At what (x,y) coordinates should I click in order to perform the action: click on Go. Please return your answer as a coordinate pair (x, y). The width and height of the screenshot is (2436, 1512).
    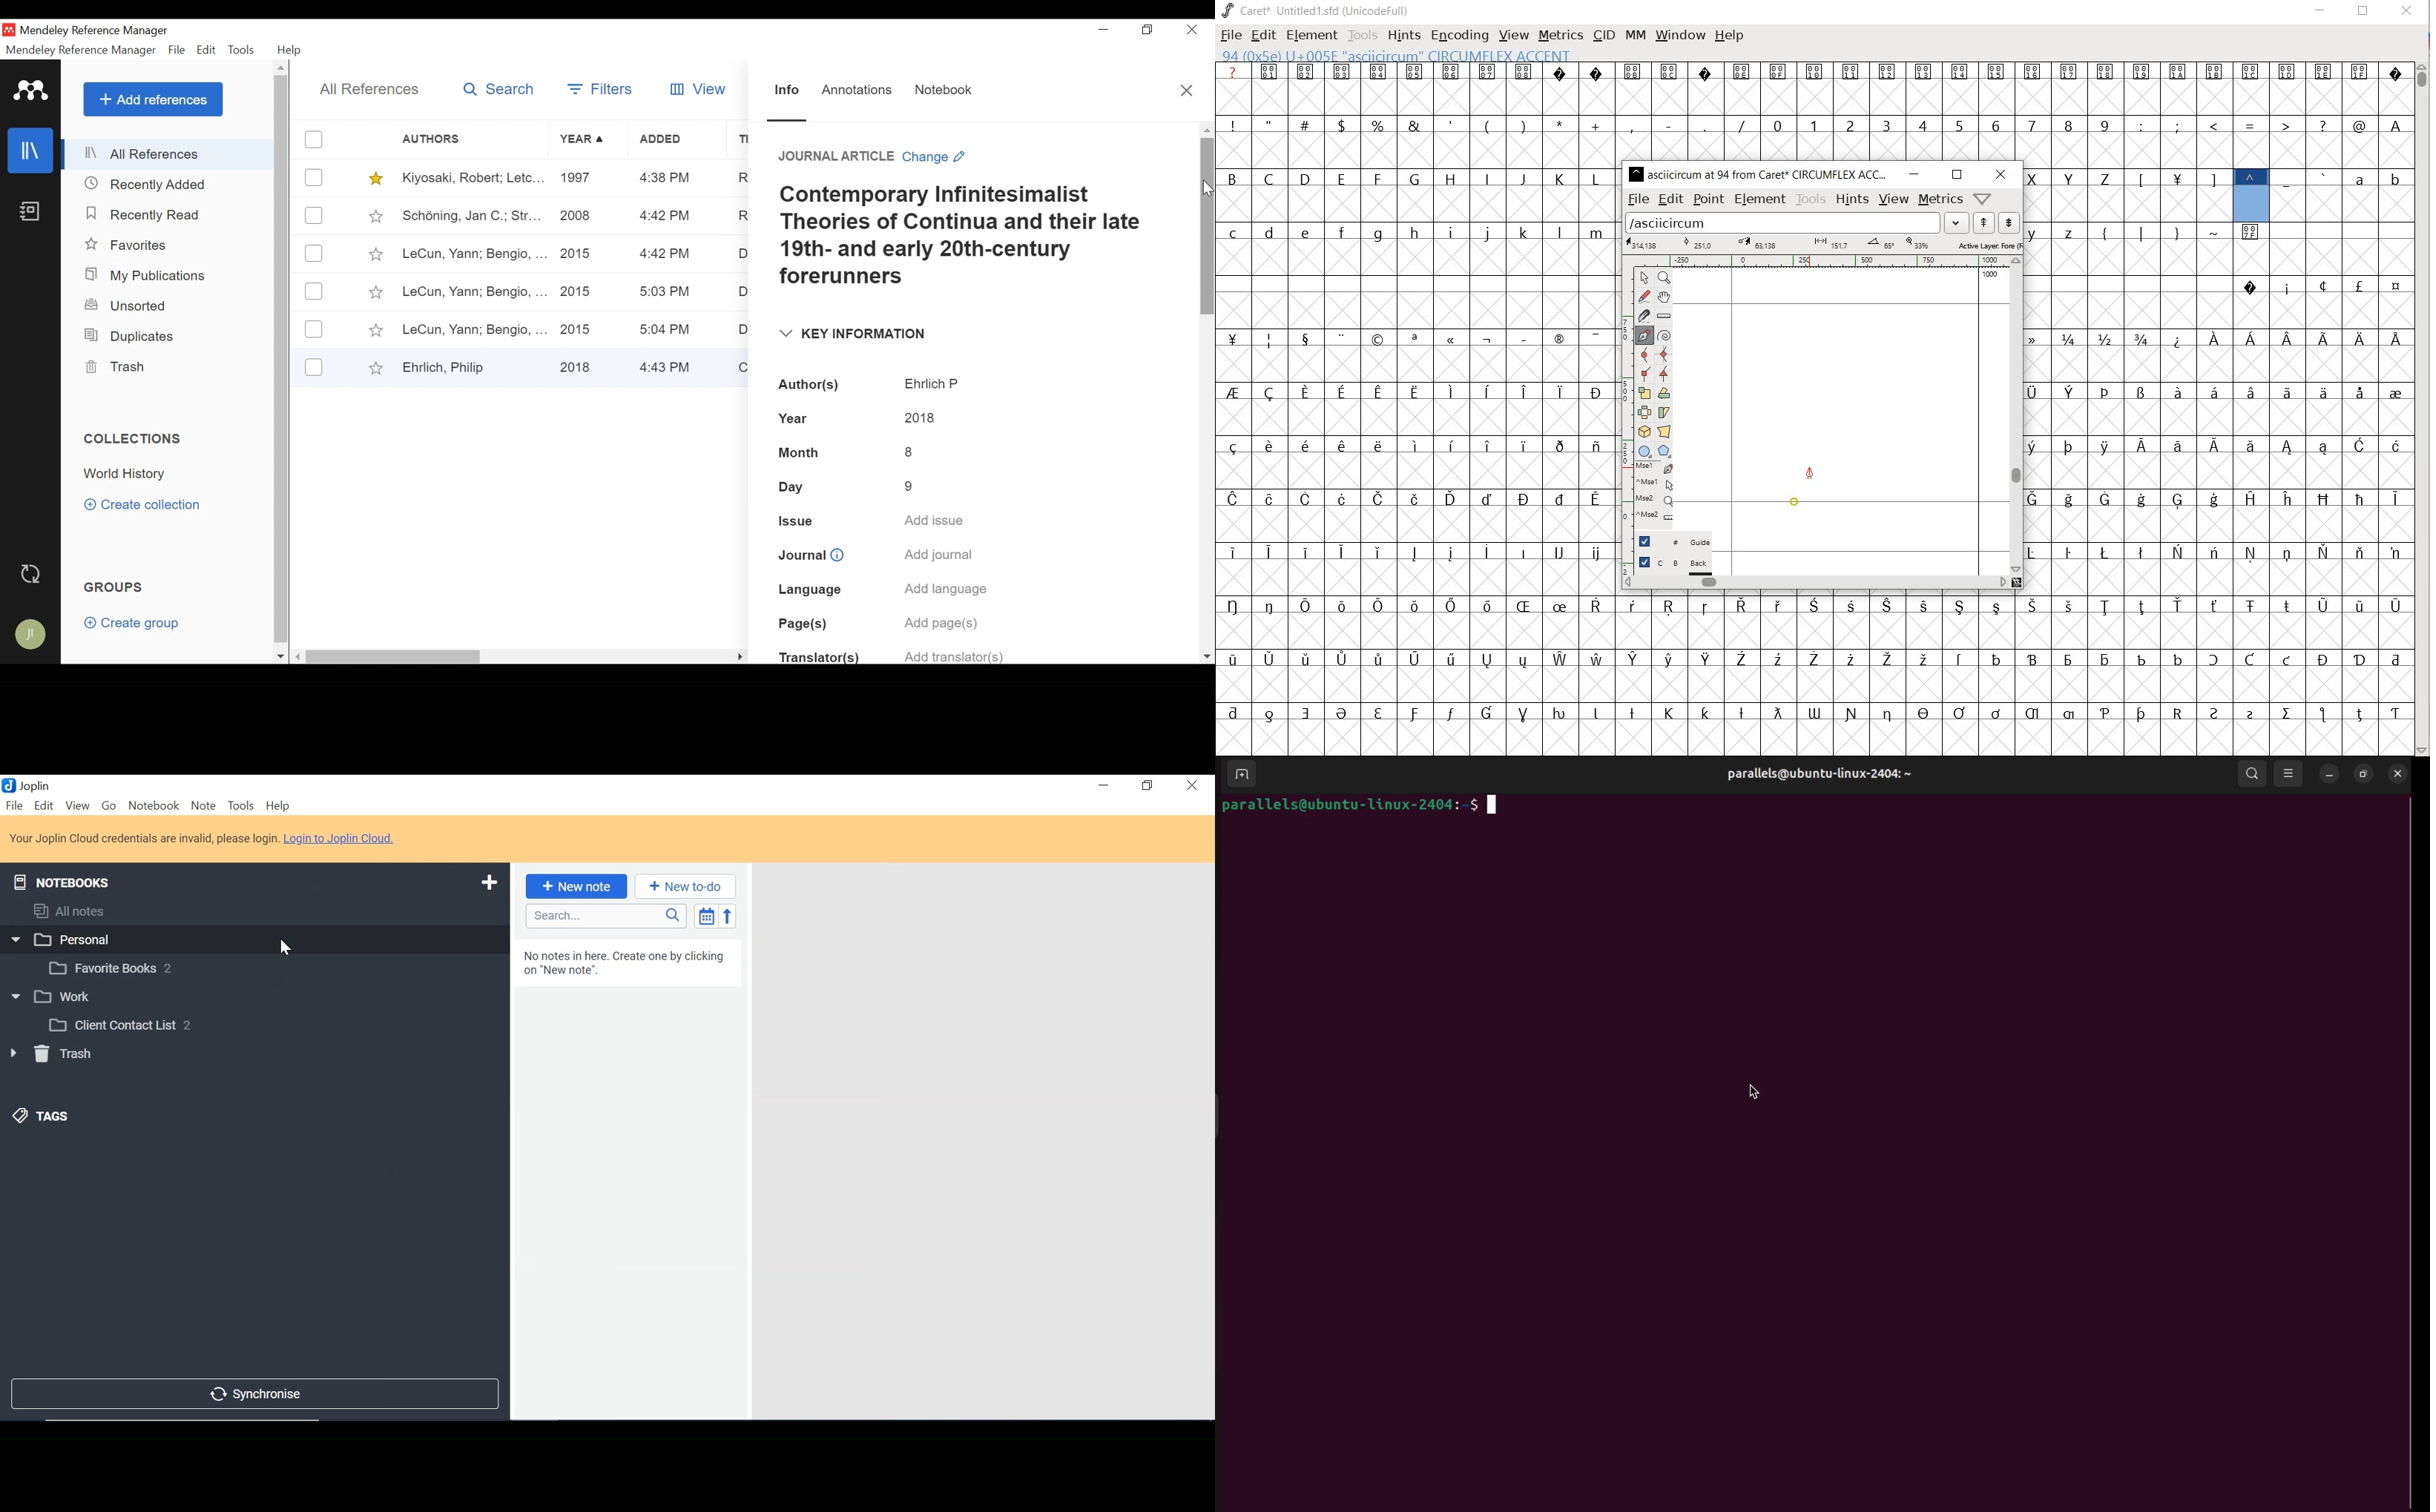
    Looking at the image, I should click on (111, 807).